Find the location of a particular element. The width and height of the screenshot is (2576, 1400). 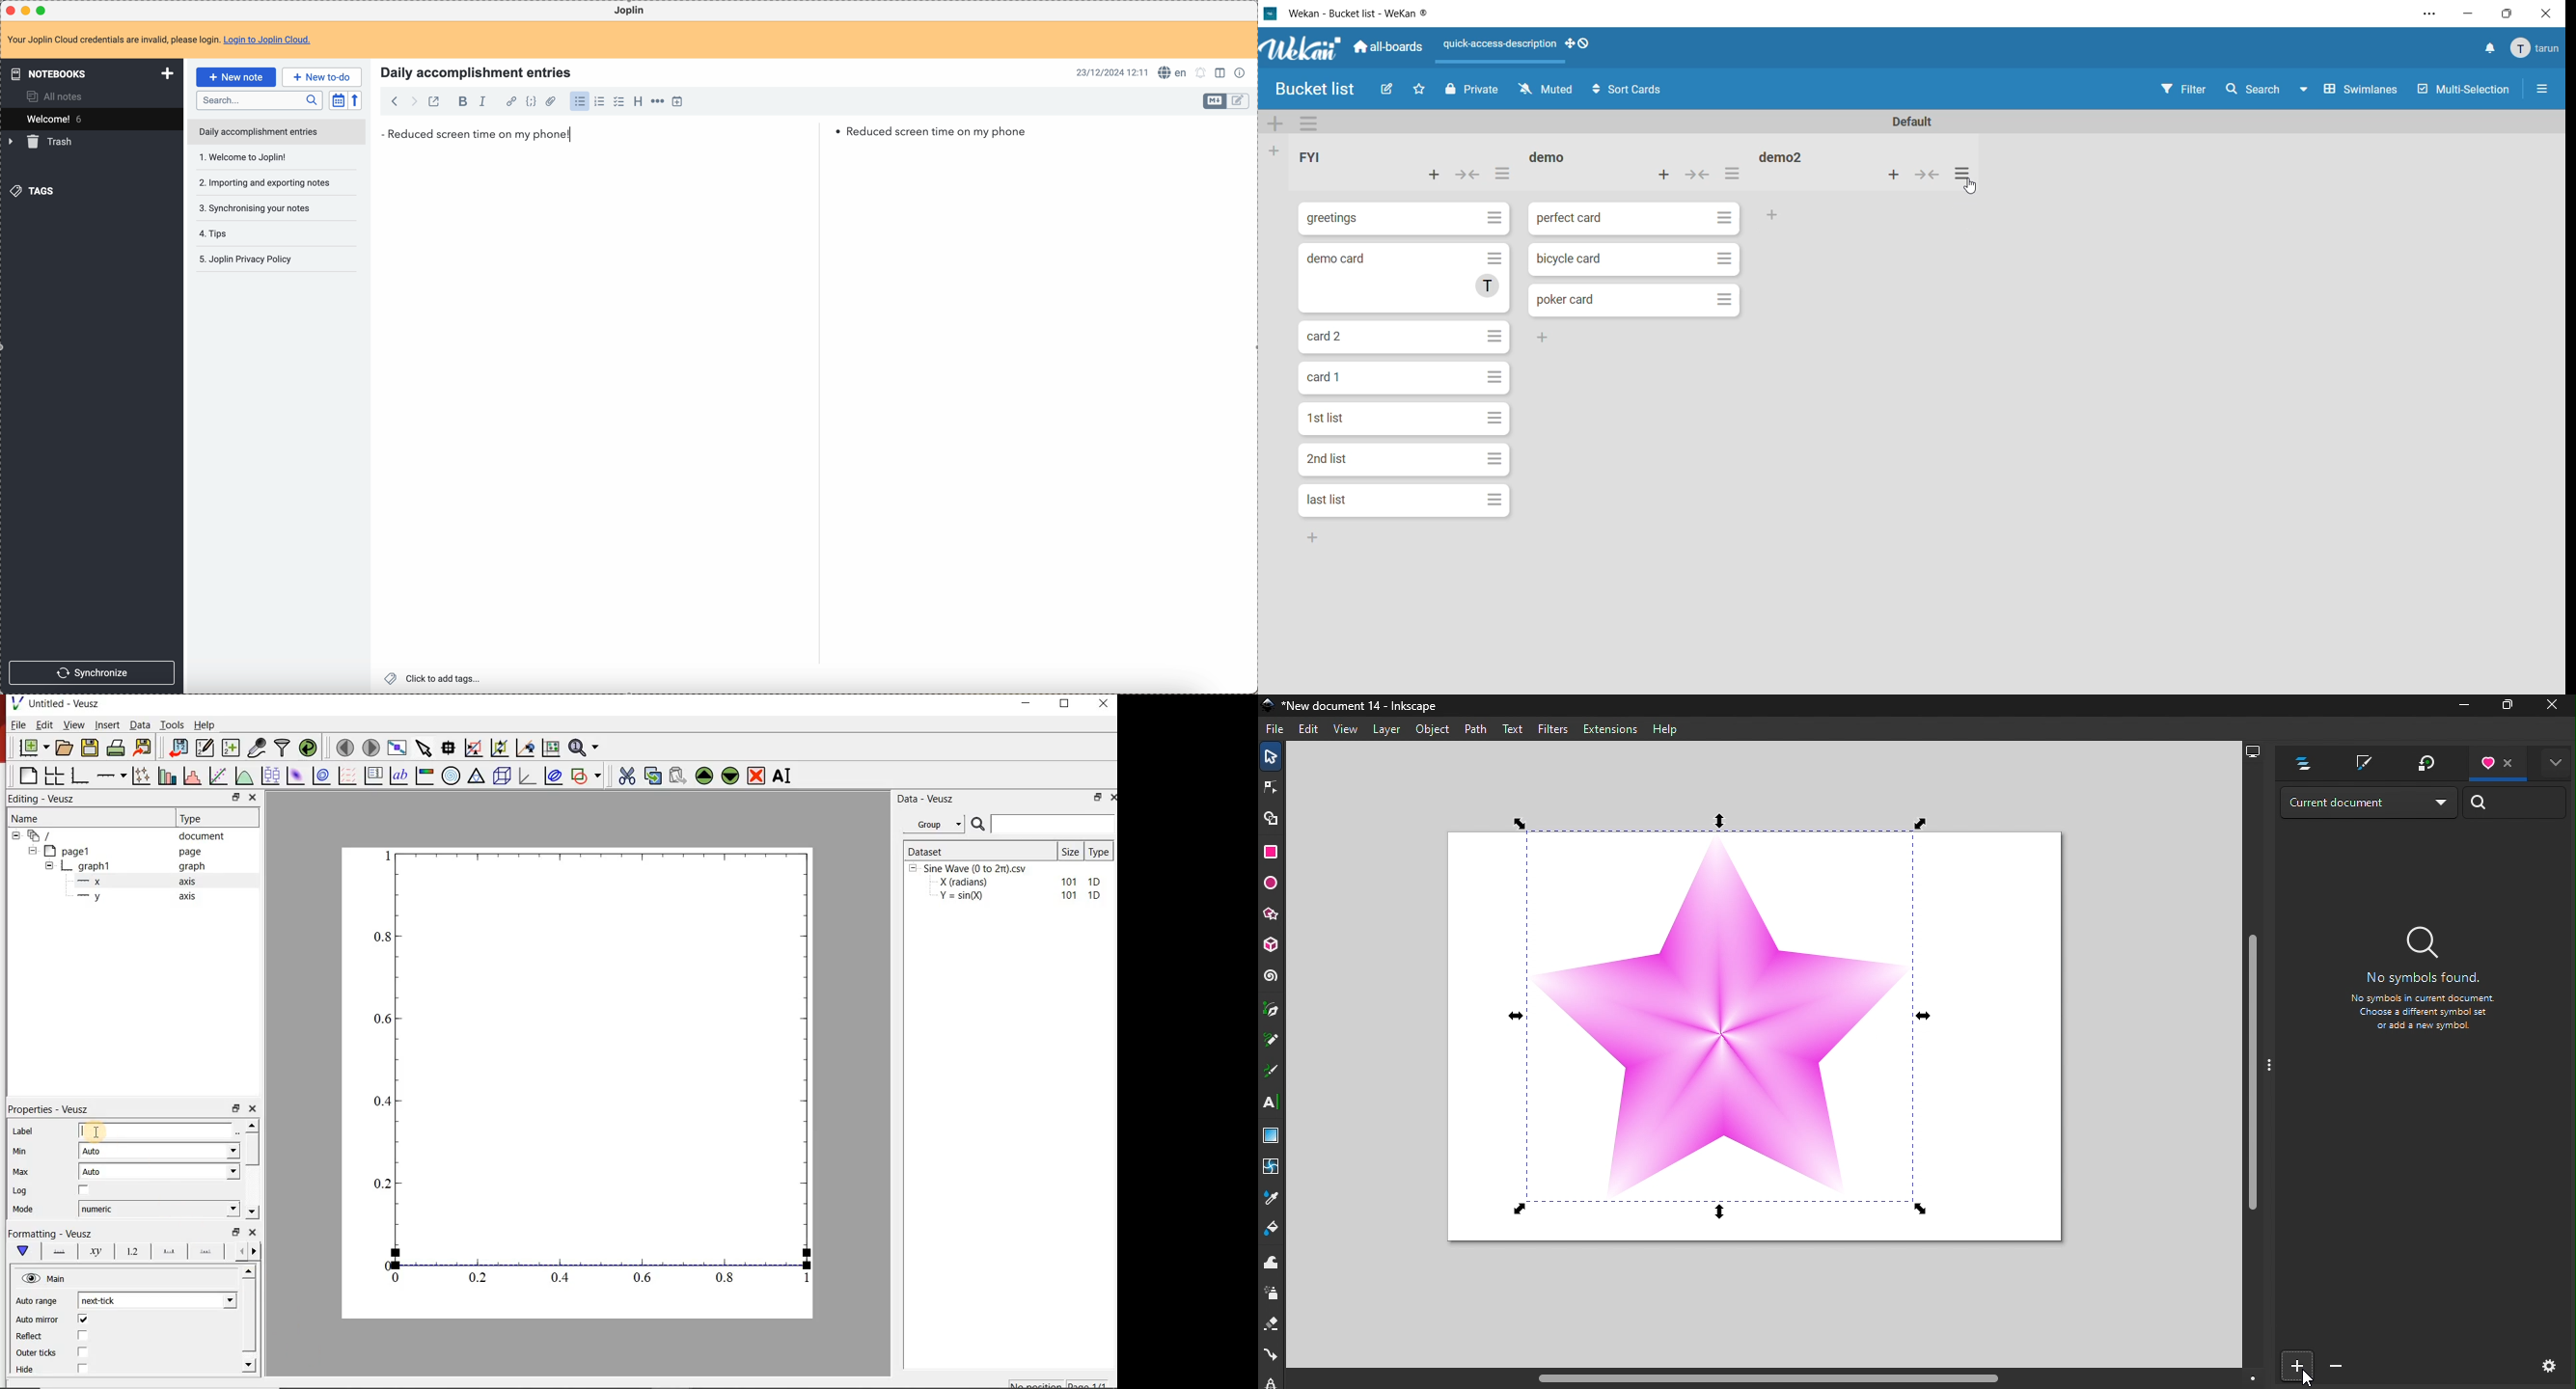

synchronize is located at coordinates (91, 672).